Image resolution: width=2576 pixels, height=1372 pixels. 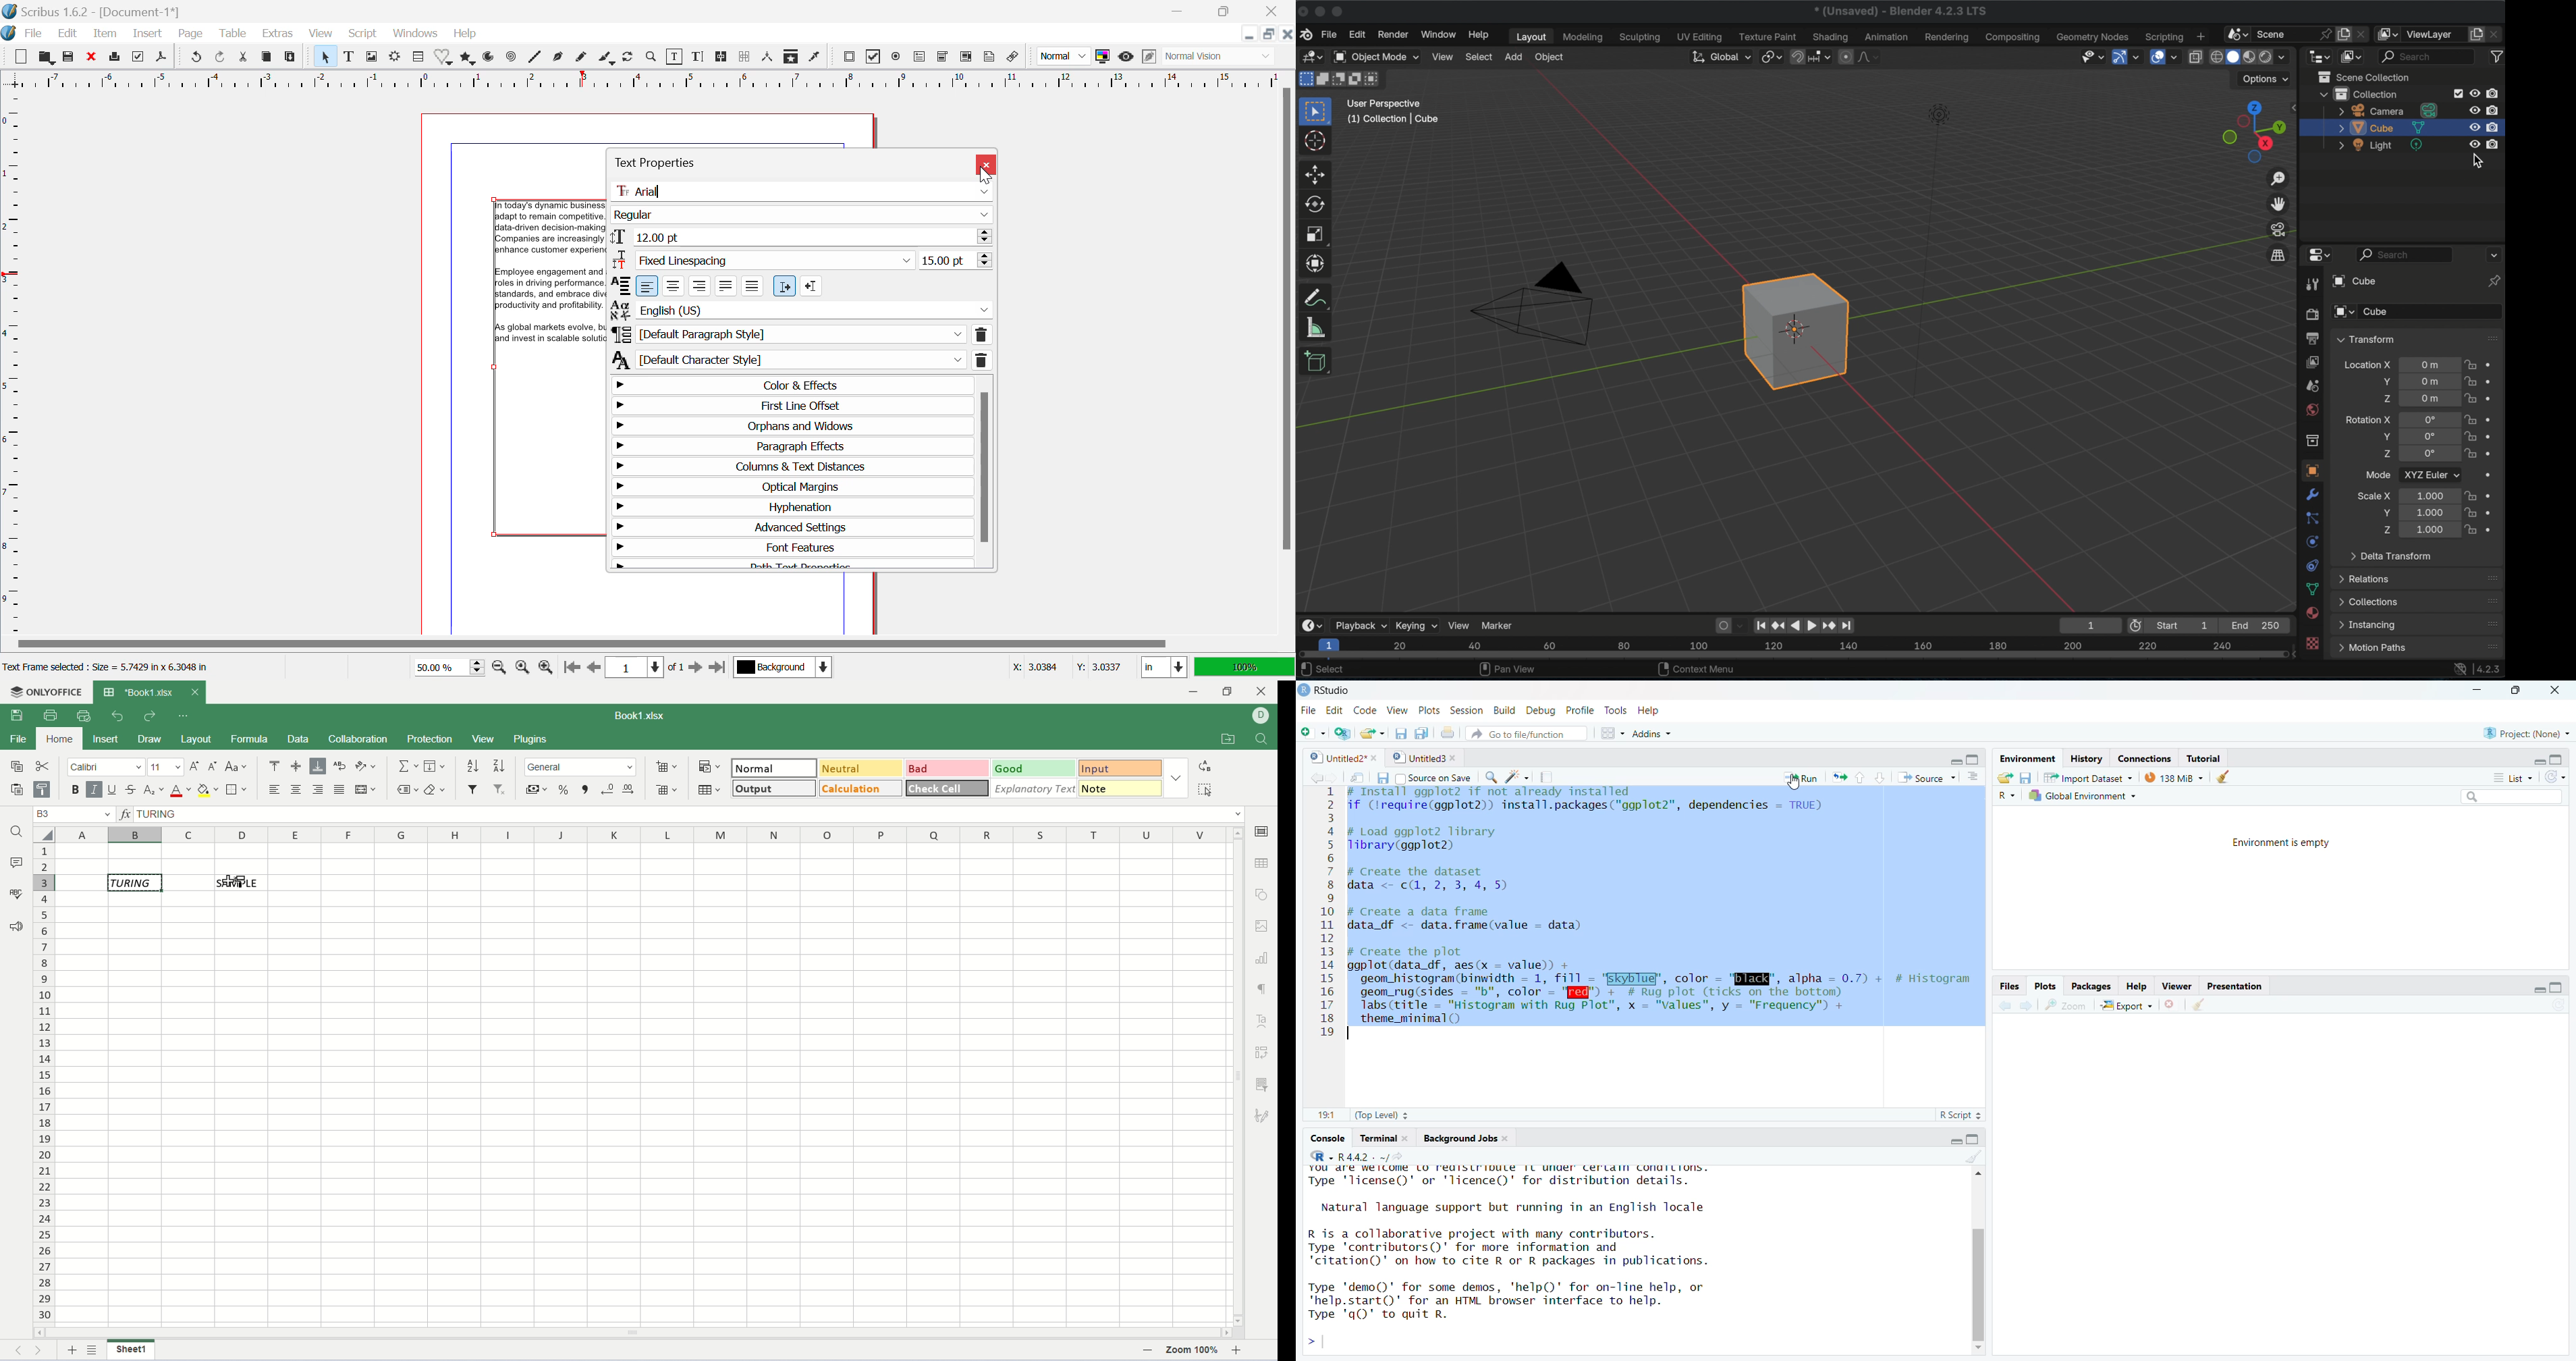 I want to click on Font, so click(x=801, y=192).